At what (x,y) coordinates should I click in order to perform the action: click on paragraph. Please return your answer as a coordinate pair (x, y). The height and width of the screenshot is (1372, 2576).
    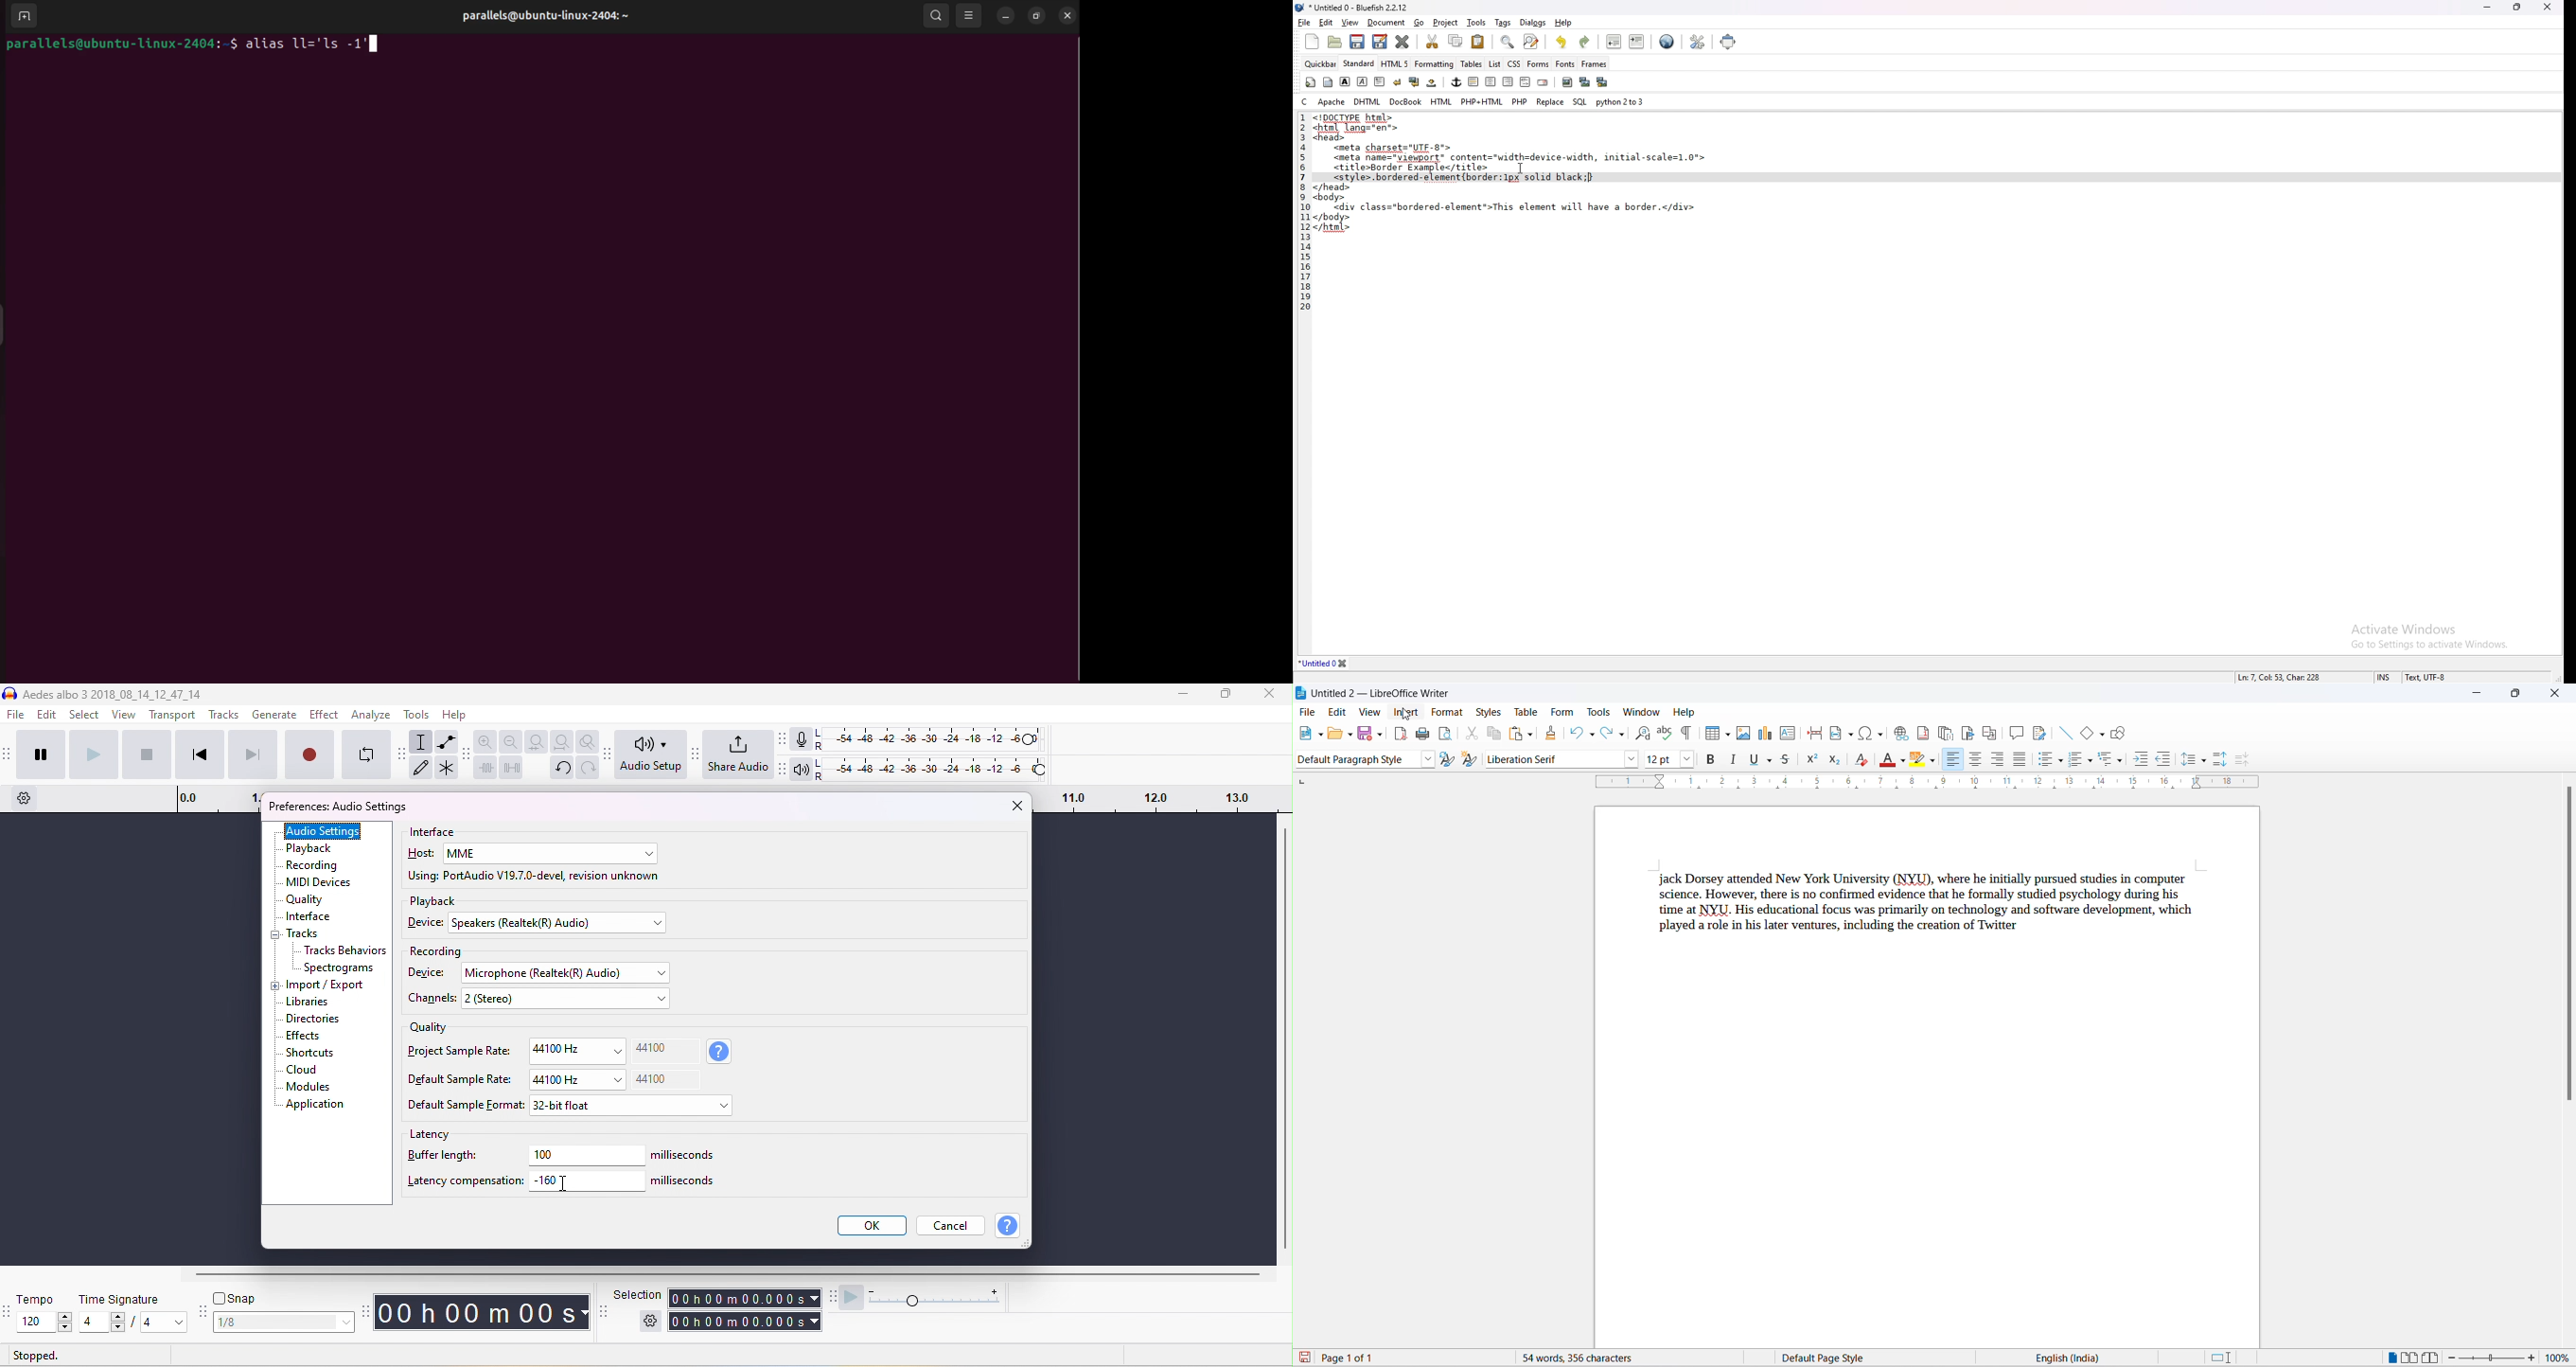
    Looking at the image, I should click on (1380, 81).